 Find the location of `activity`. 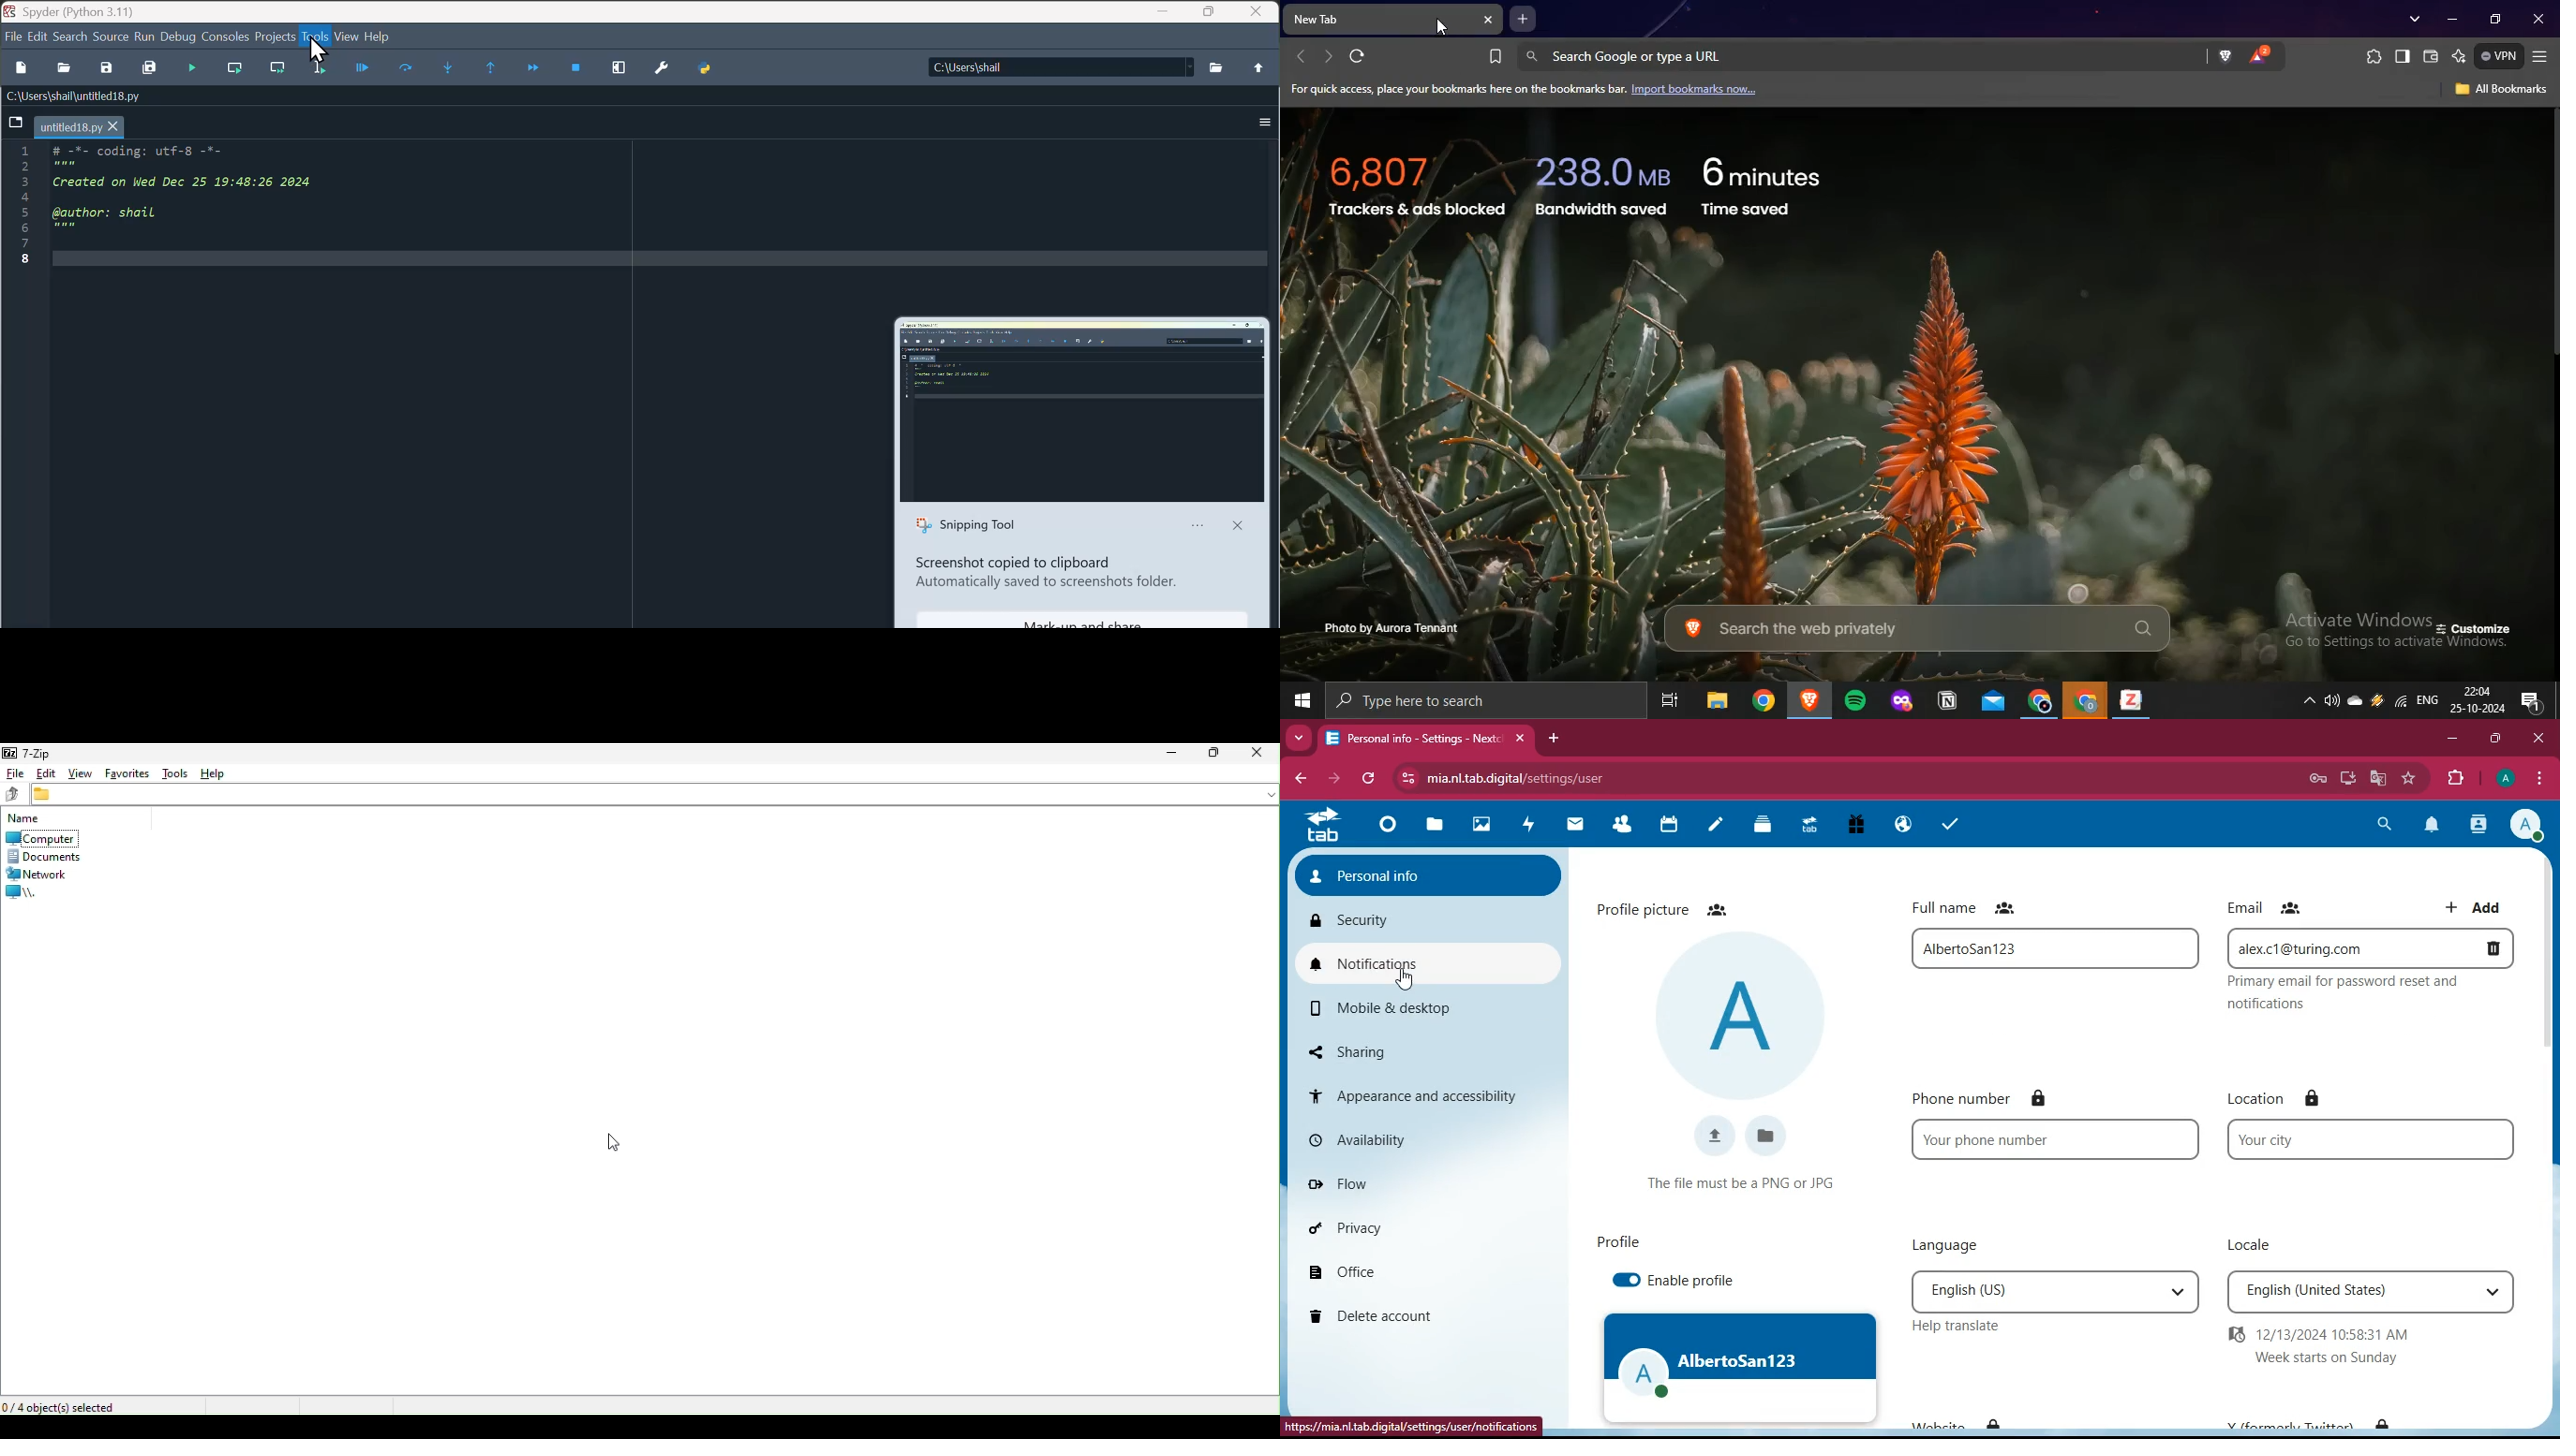

activity is located at coordinates (1530, 824).